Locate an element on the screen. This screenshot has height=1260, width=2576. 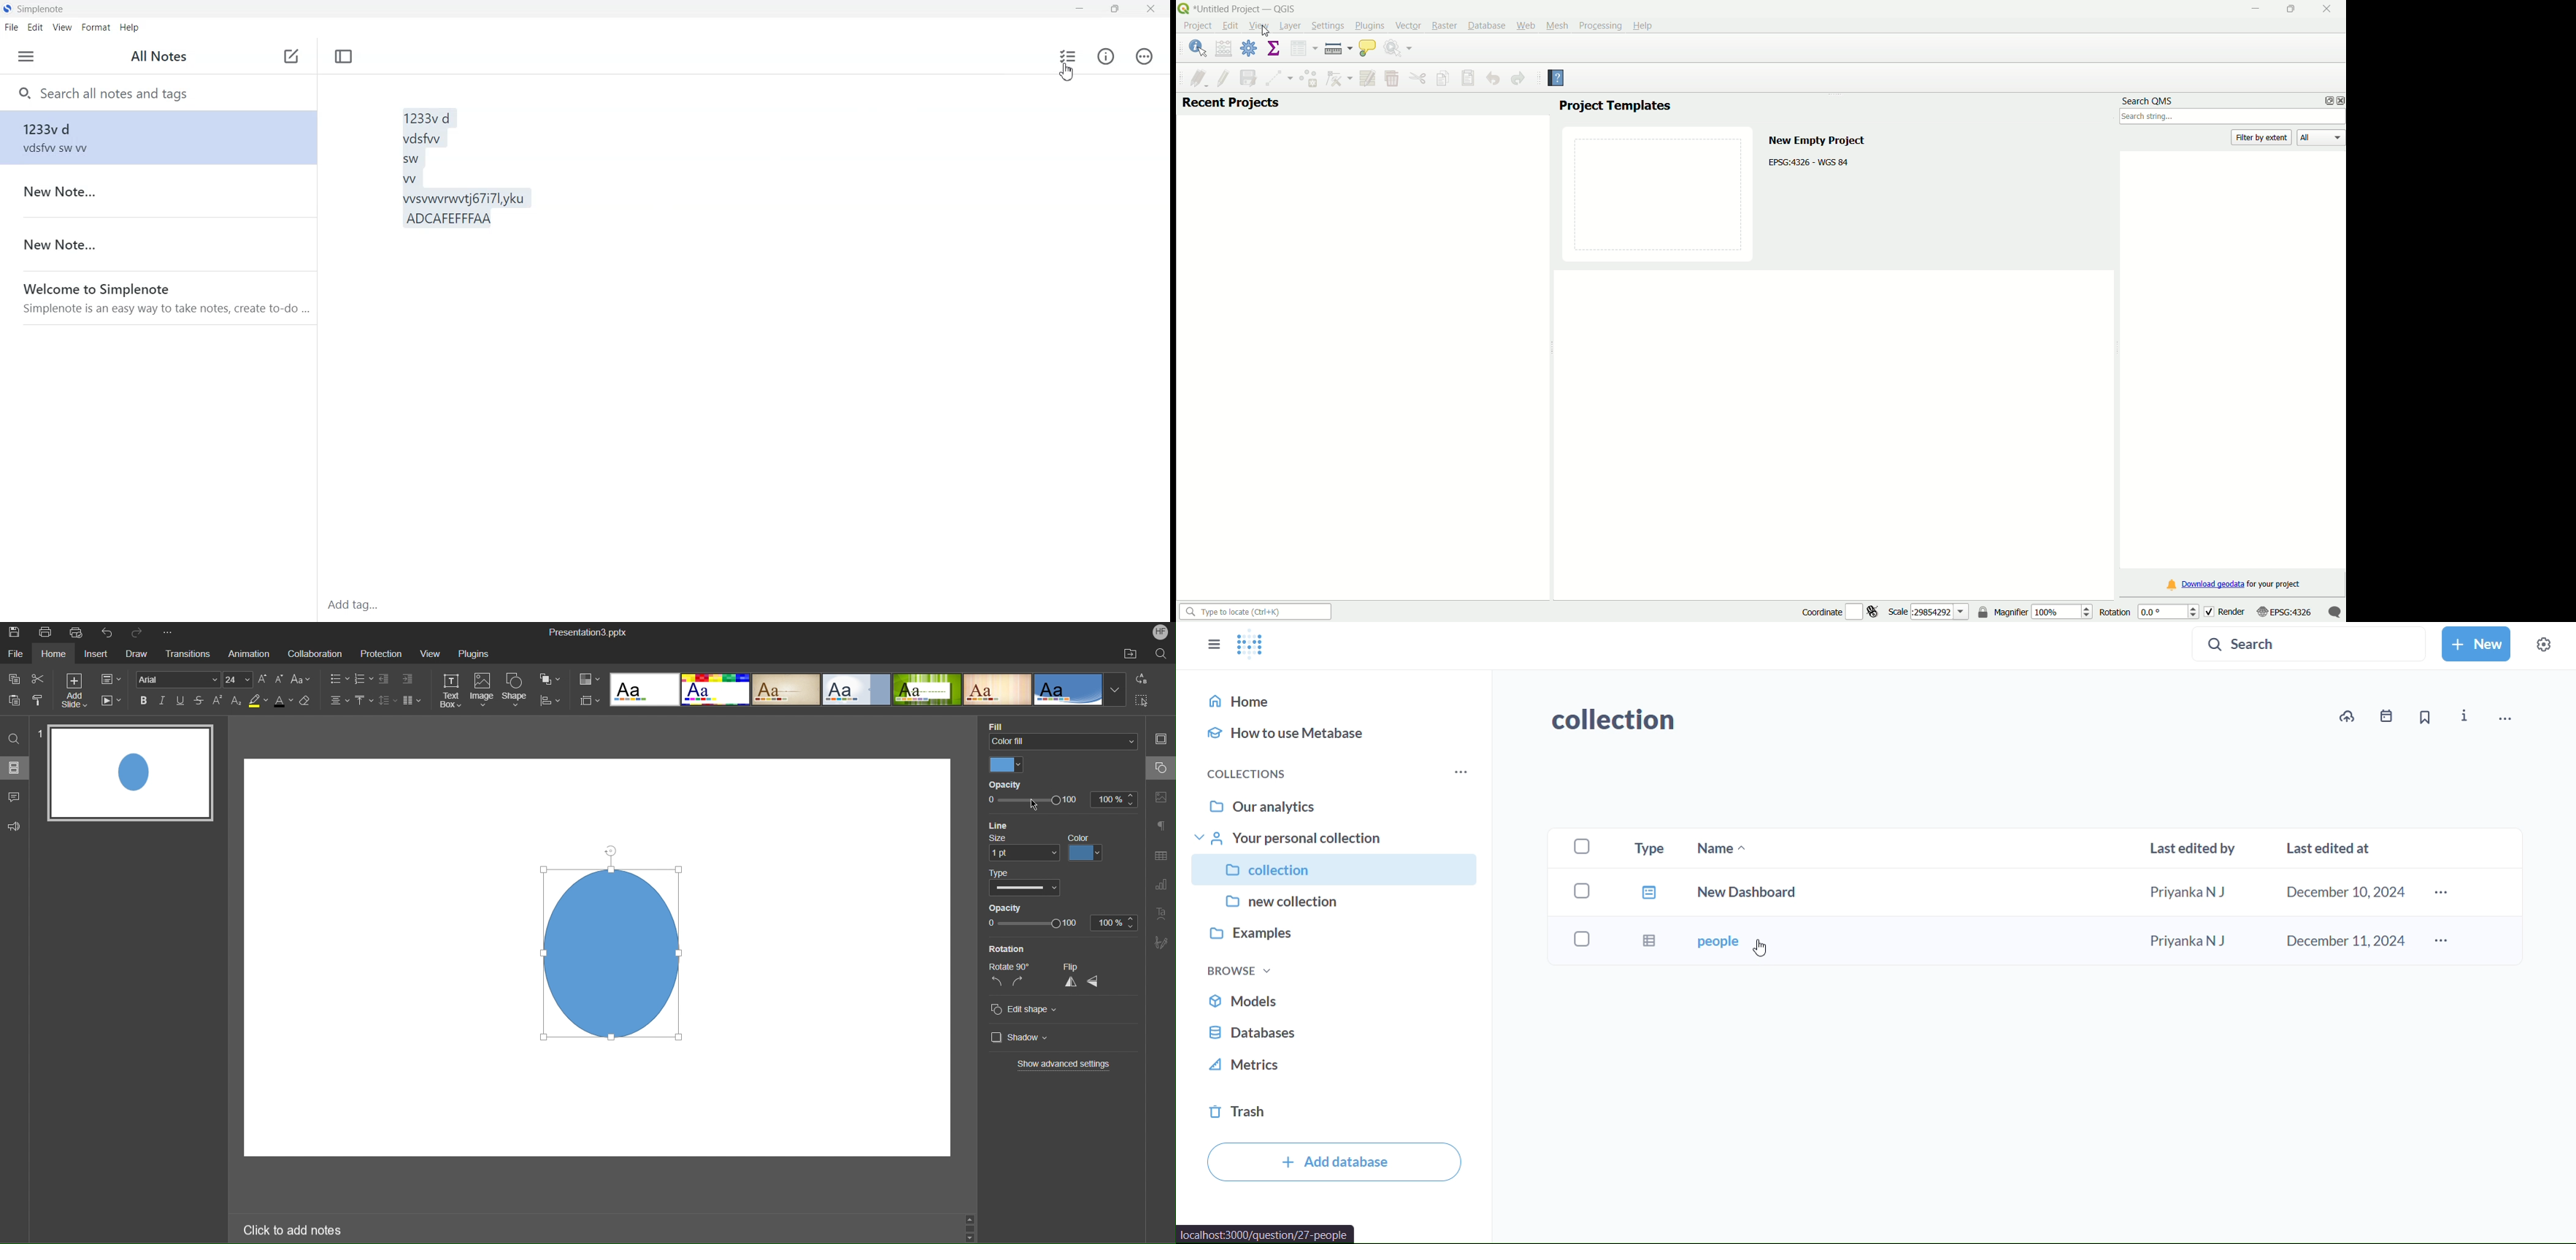
paste feature is located at coordinates (1469, 78).